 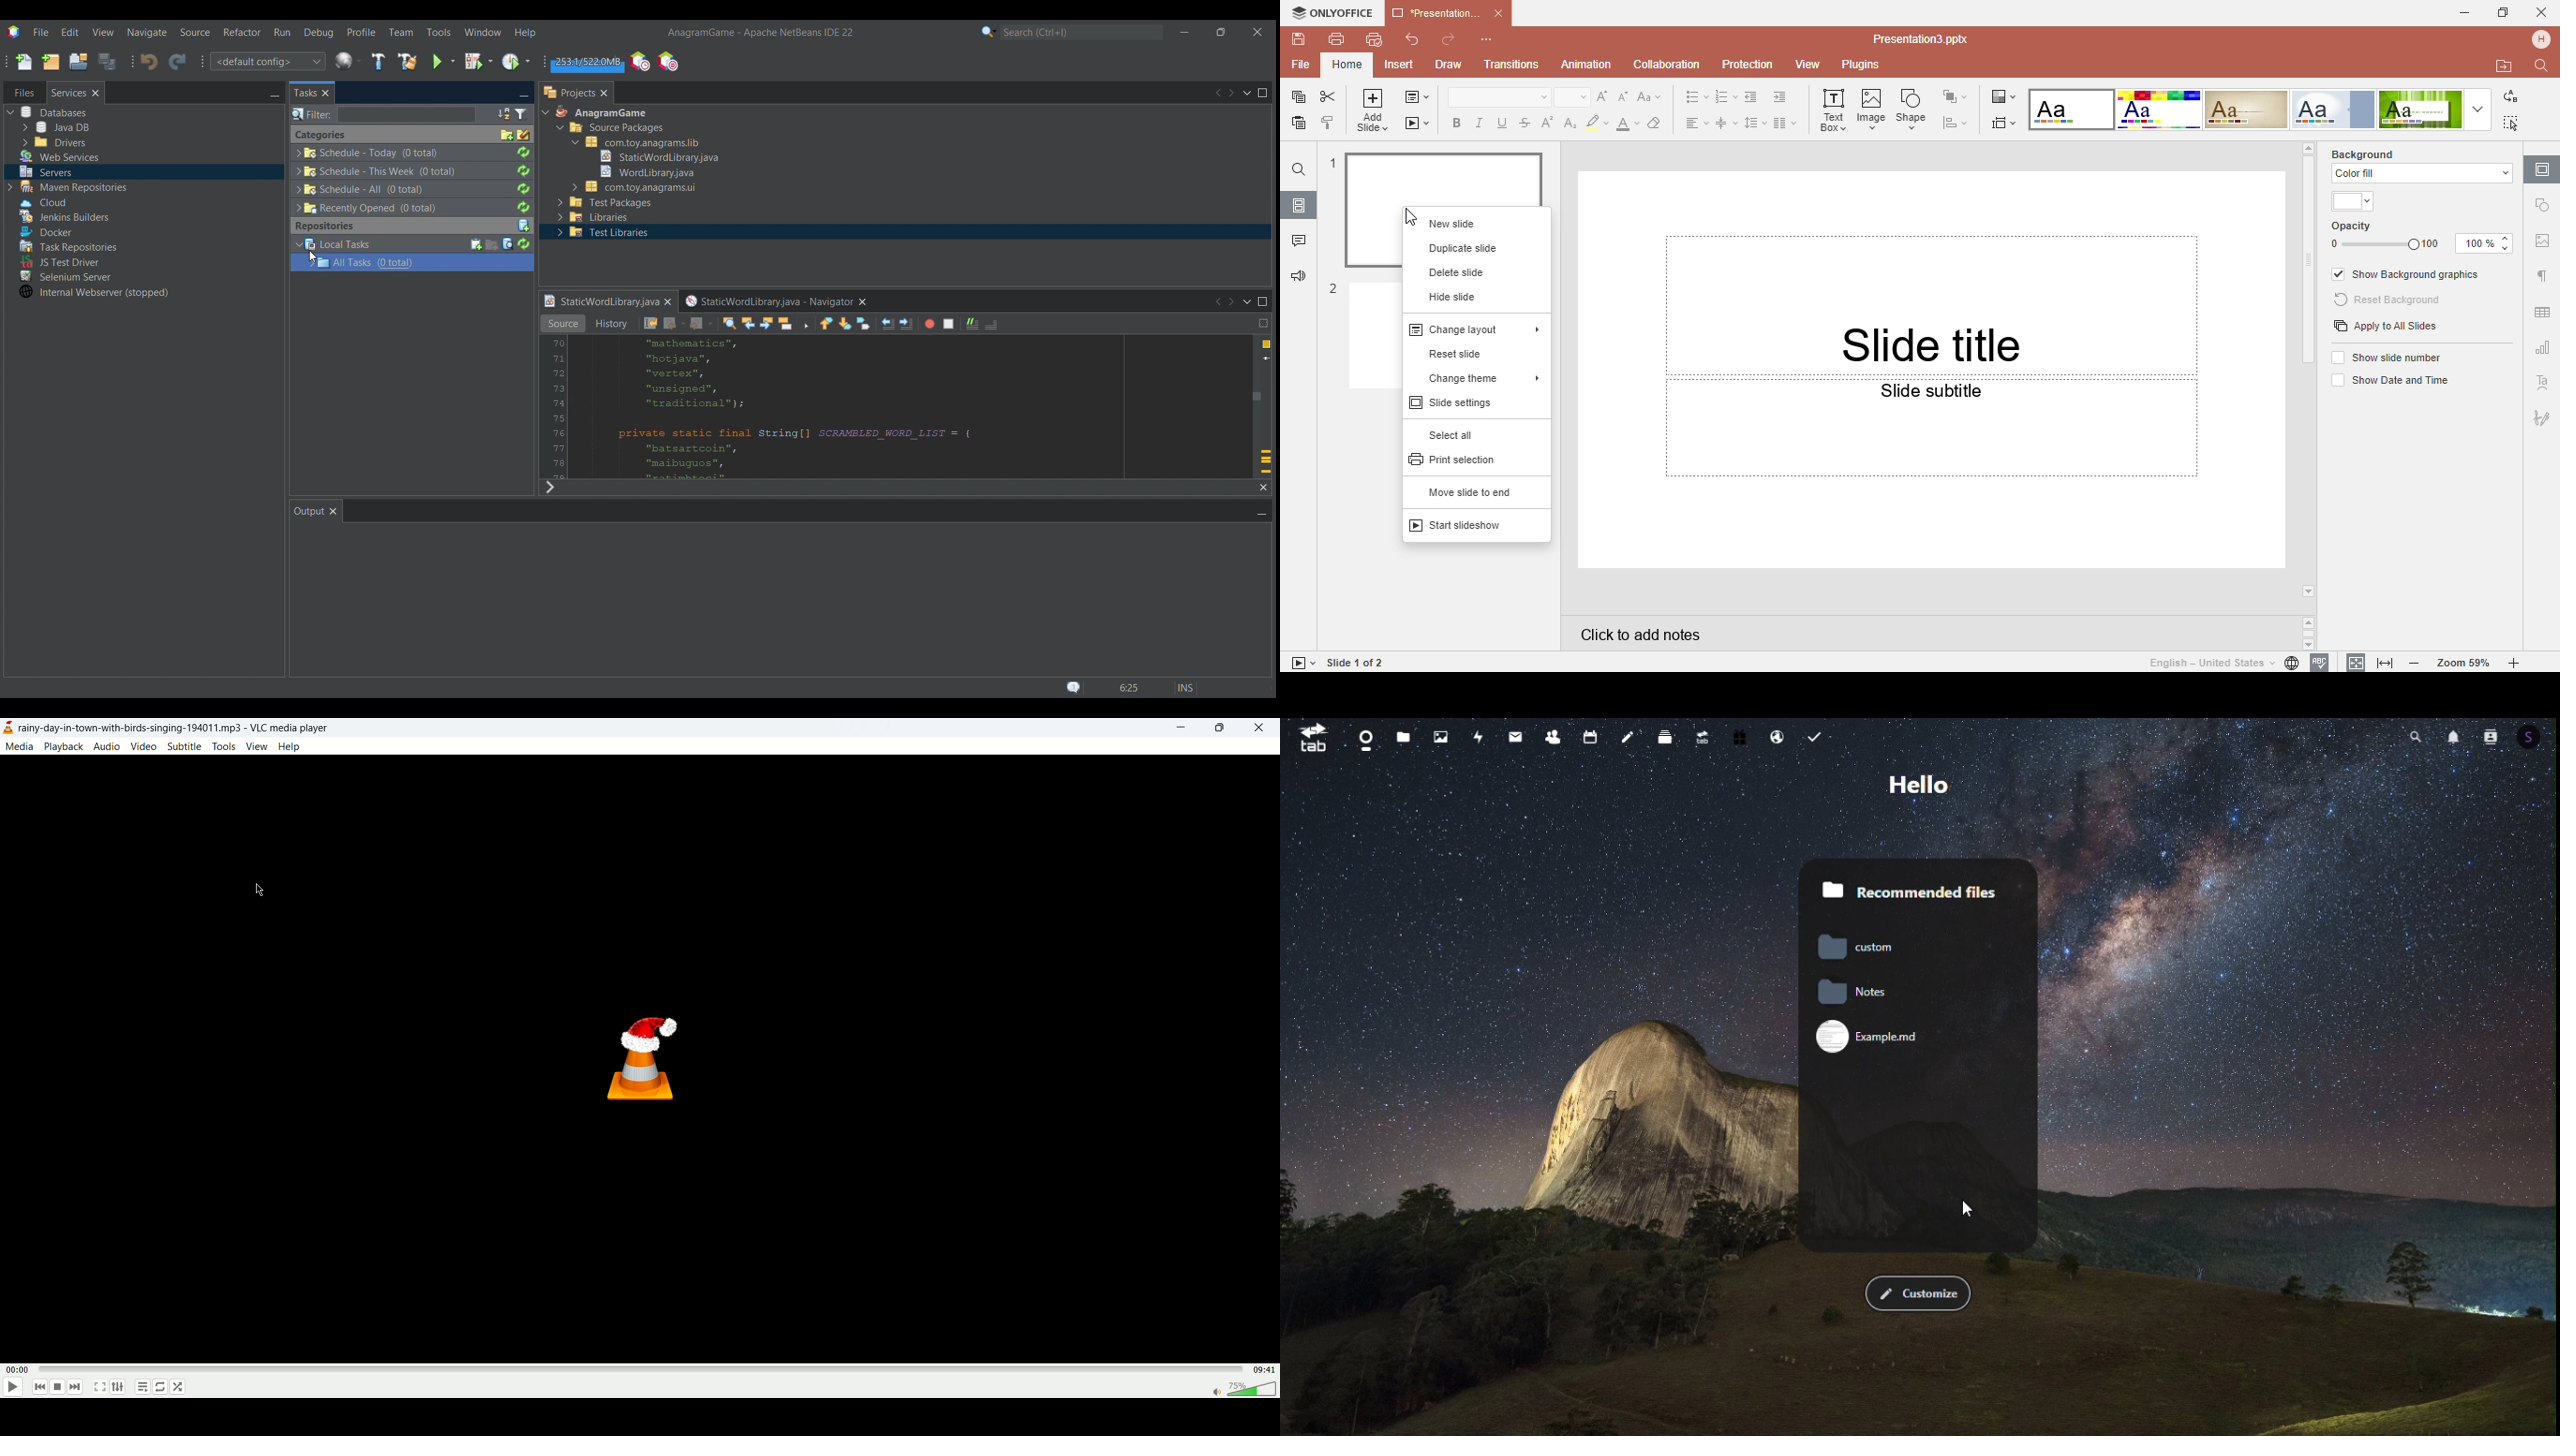 What do you see at coordinates (1525, 122) in the screenshot?
I see `Strikethrough` at bounding box center [1525, 122].